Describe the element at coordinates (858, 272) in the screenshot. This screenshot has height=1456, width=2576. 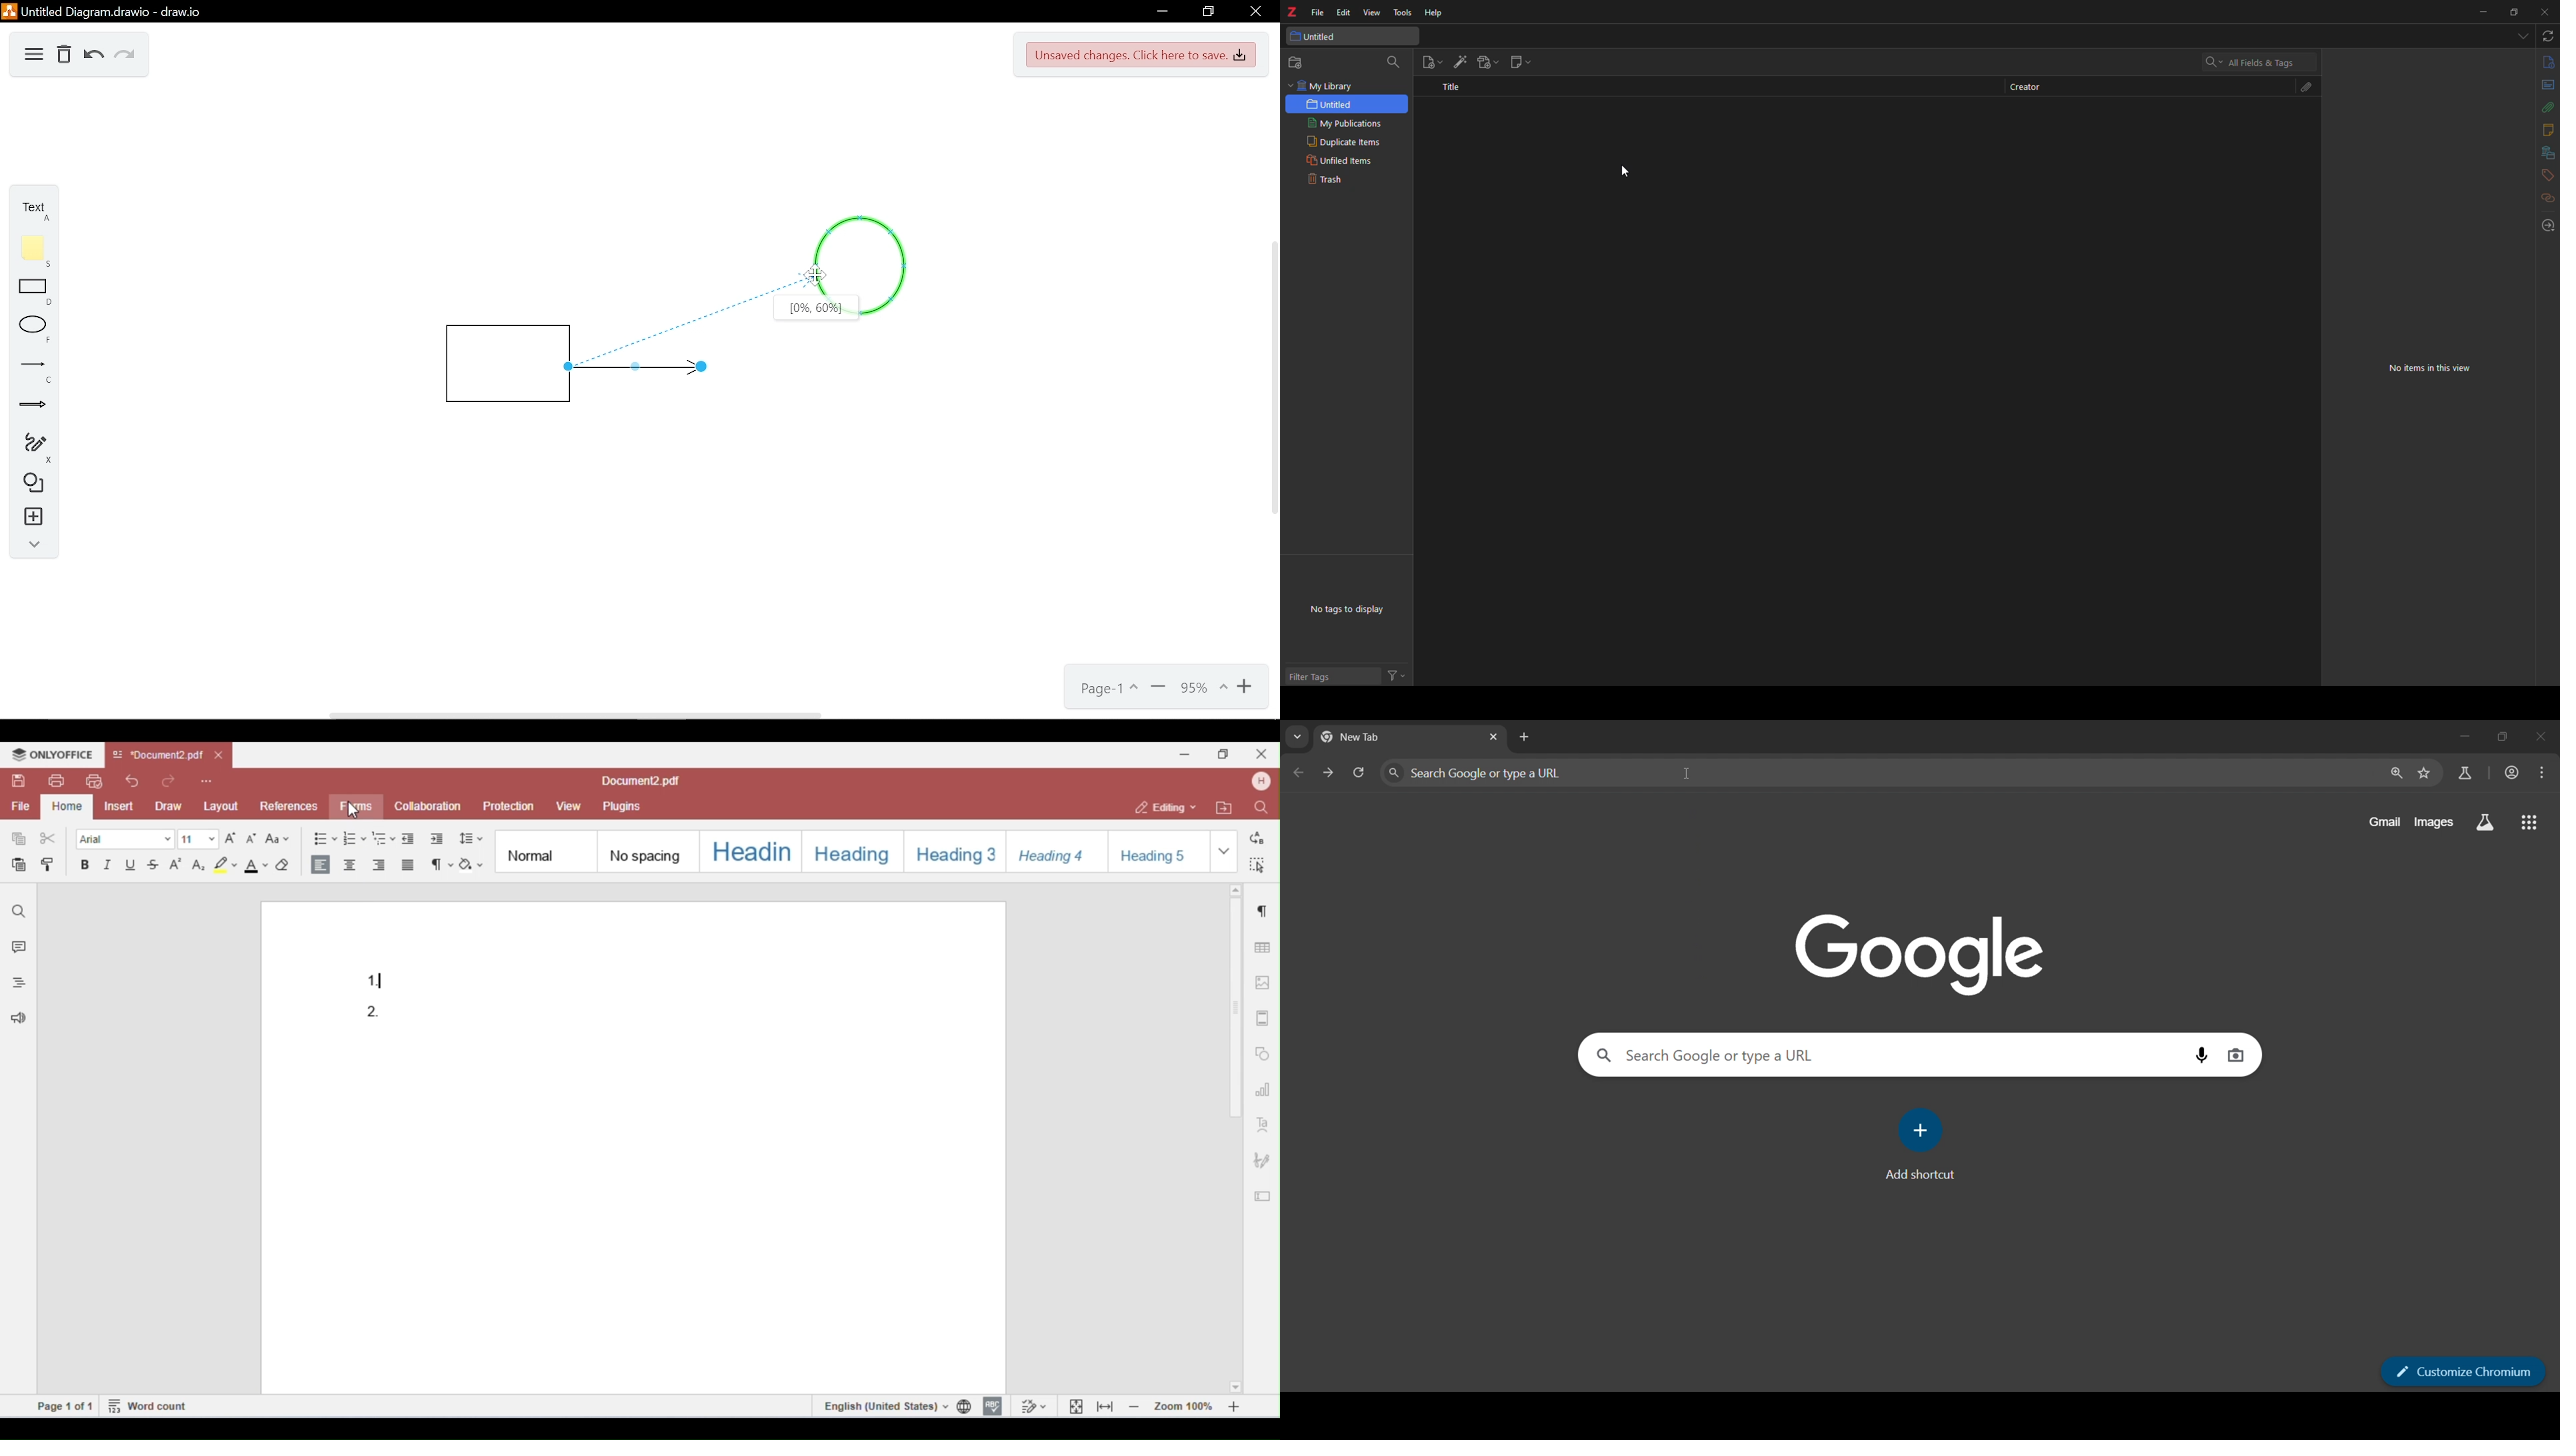
I see `Circle` at that location.